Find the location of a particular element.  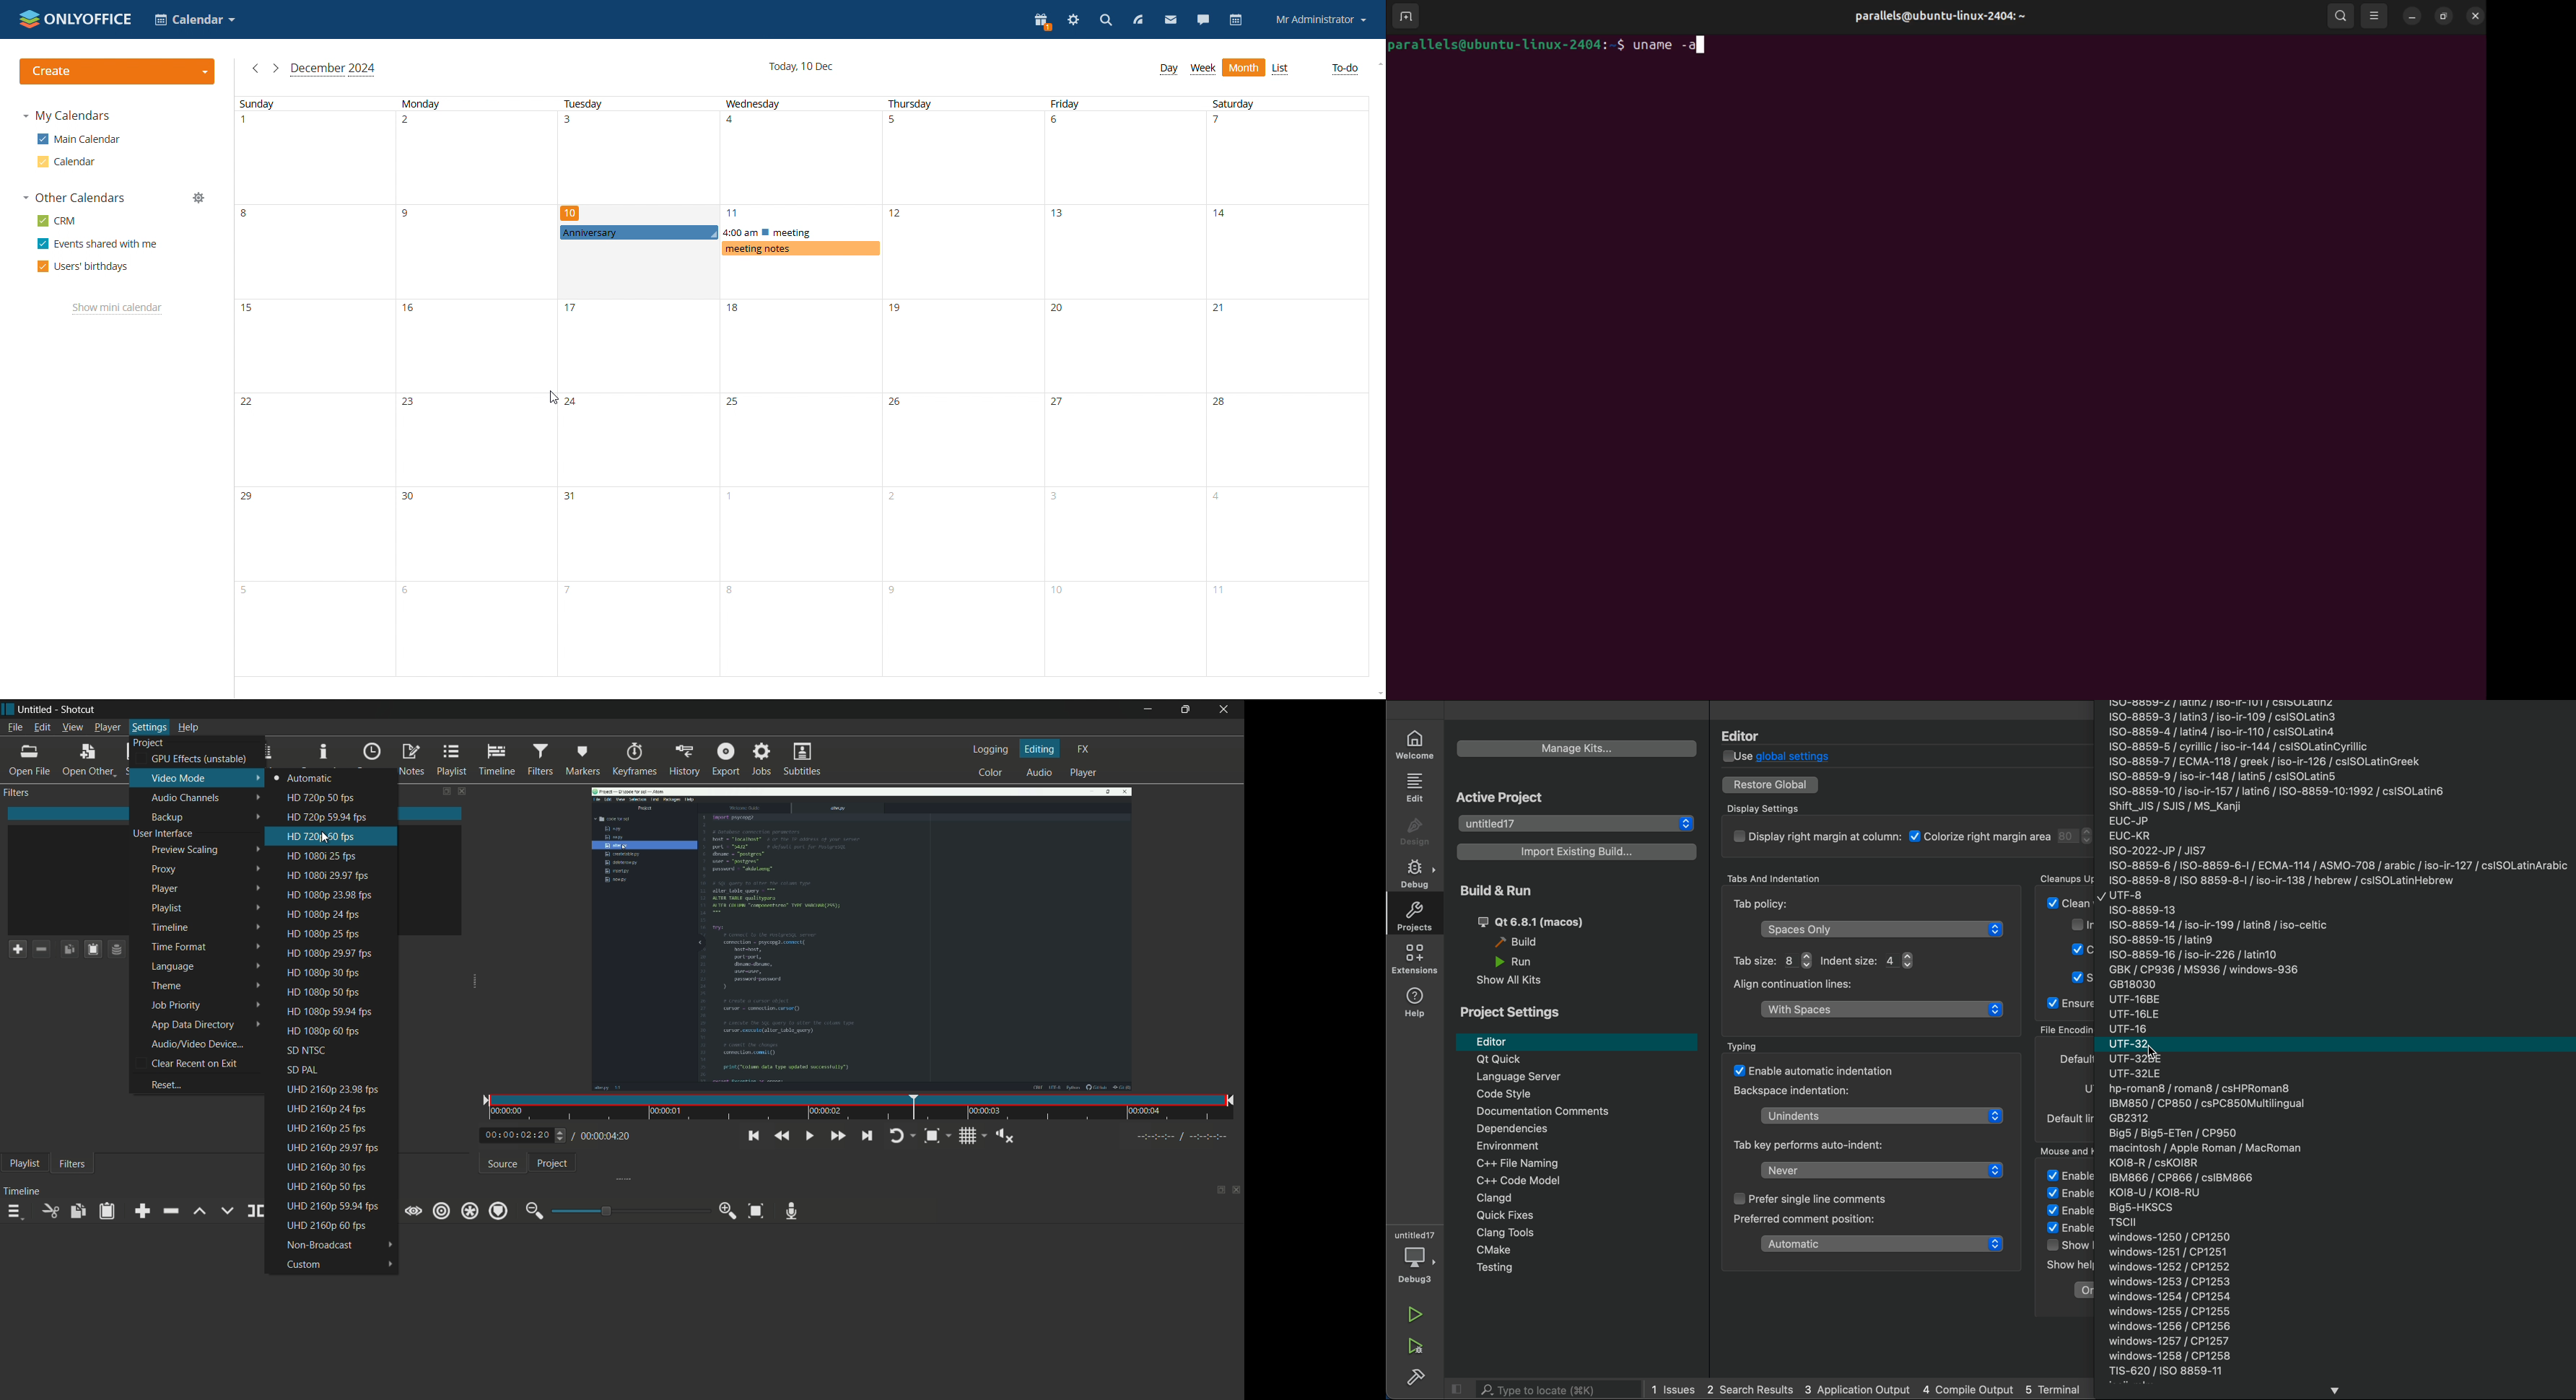

player is located at coordinates (1085, 773).